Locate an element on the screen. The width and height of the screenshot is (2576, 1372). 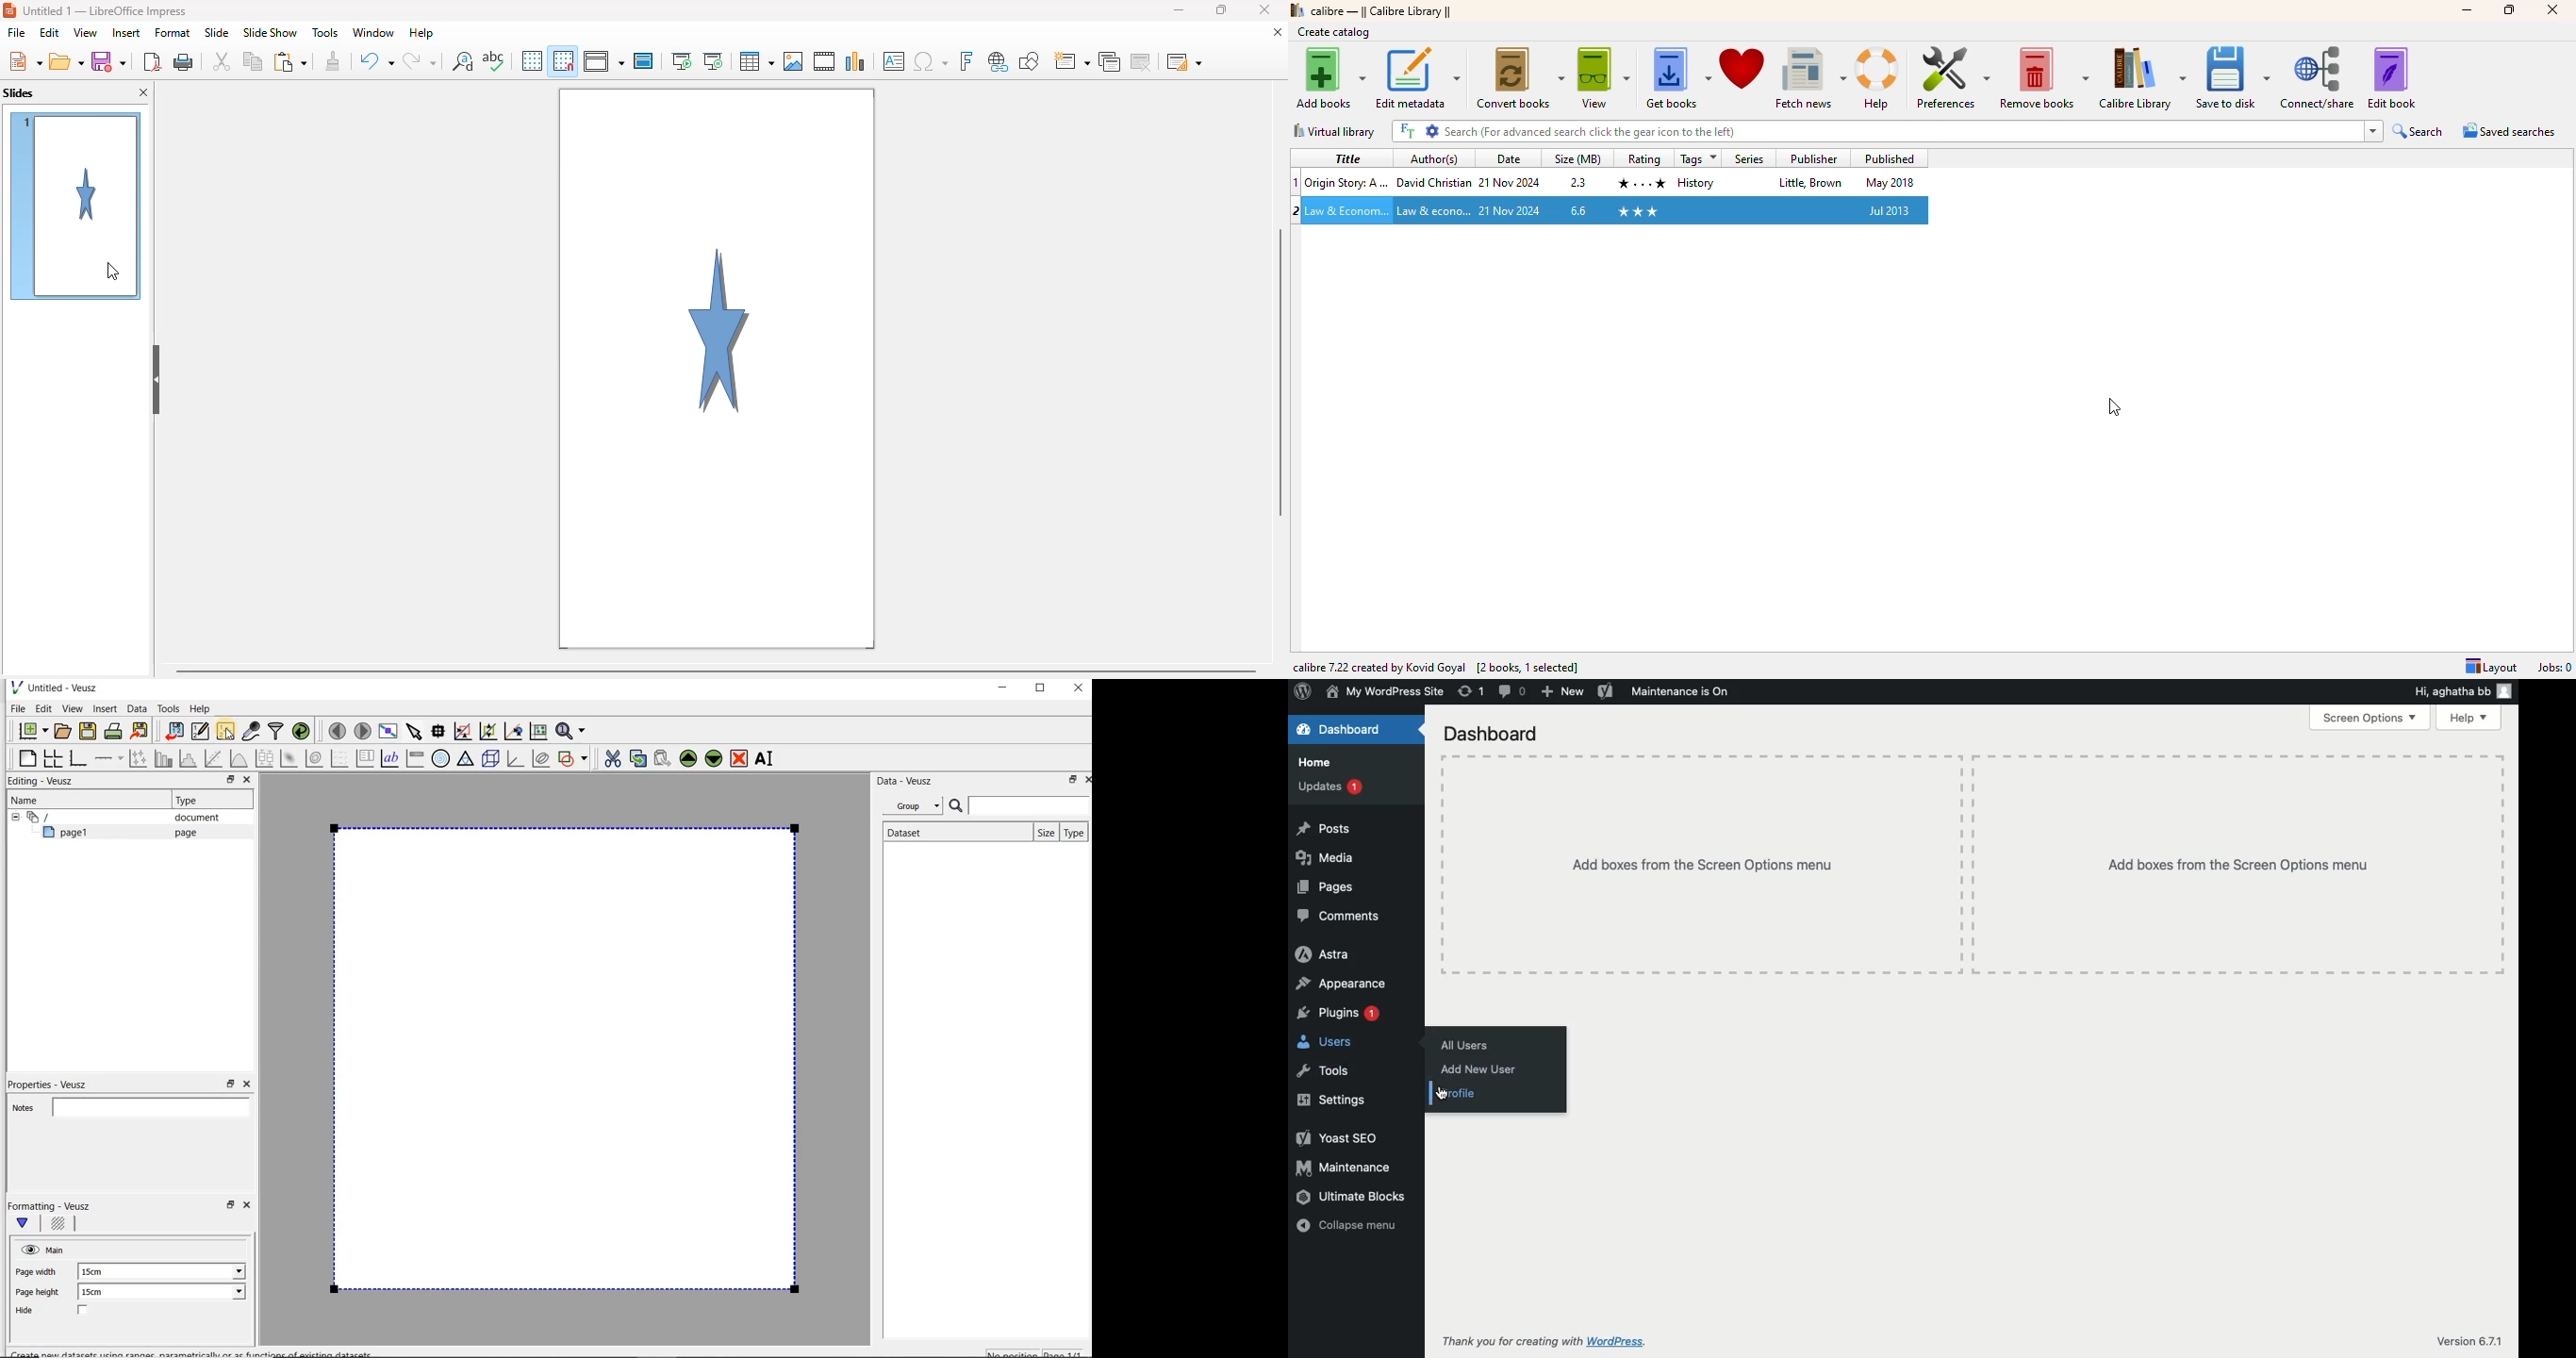
clone formatting is located at coordinates (333, 61).